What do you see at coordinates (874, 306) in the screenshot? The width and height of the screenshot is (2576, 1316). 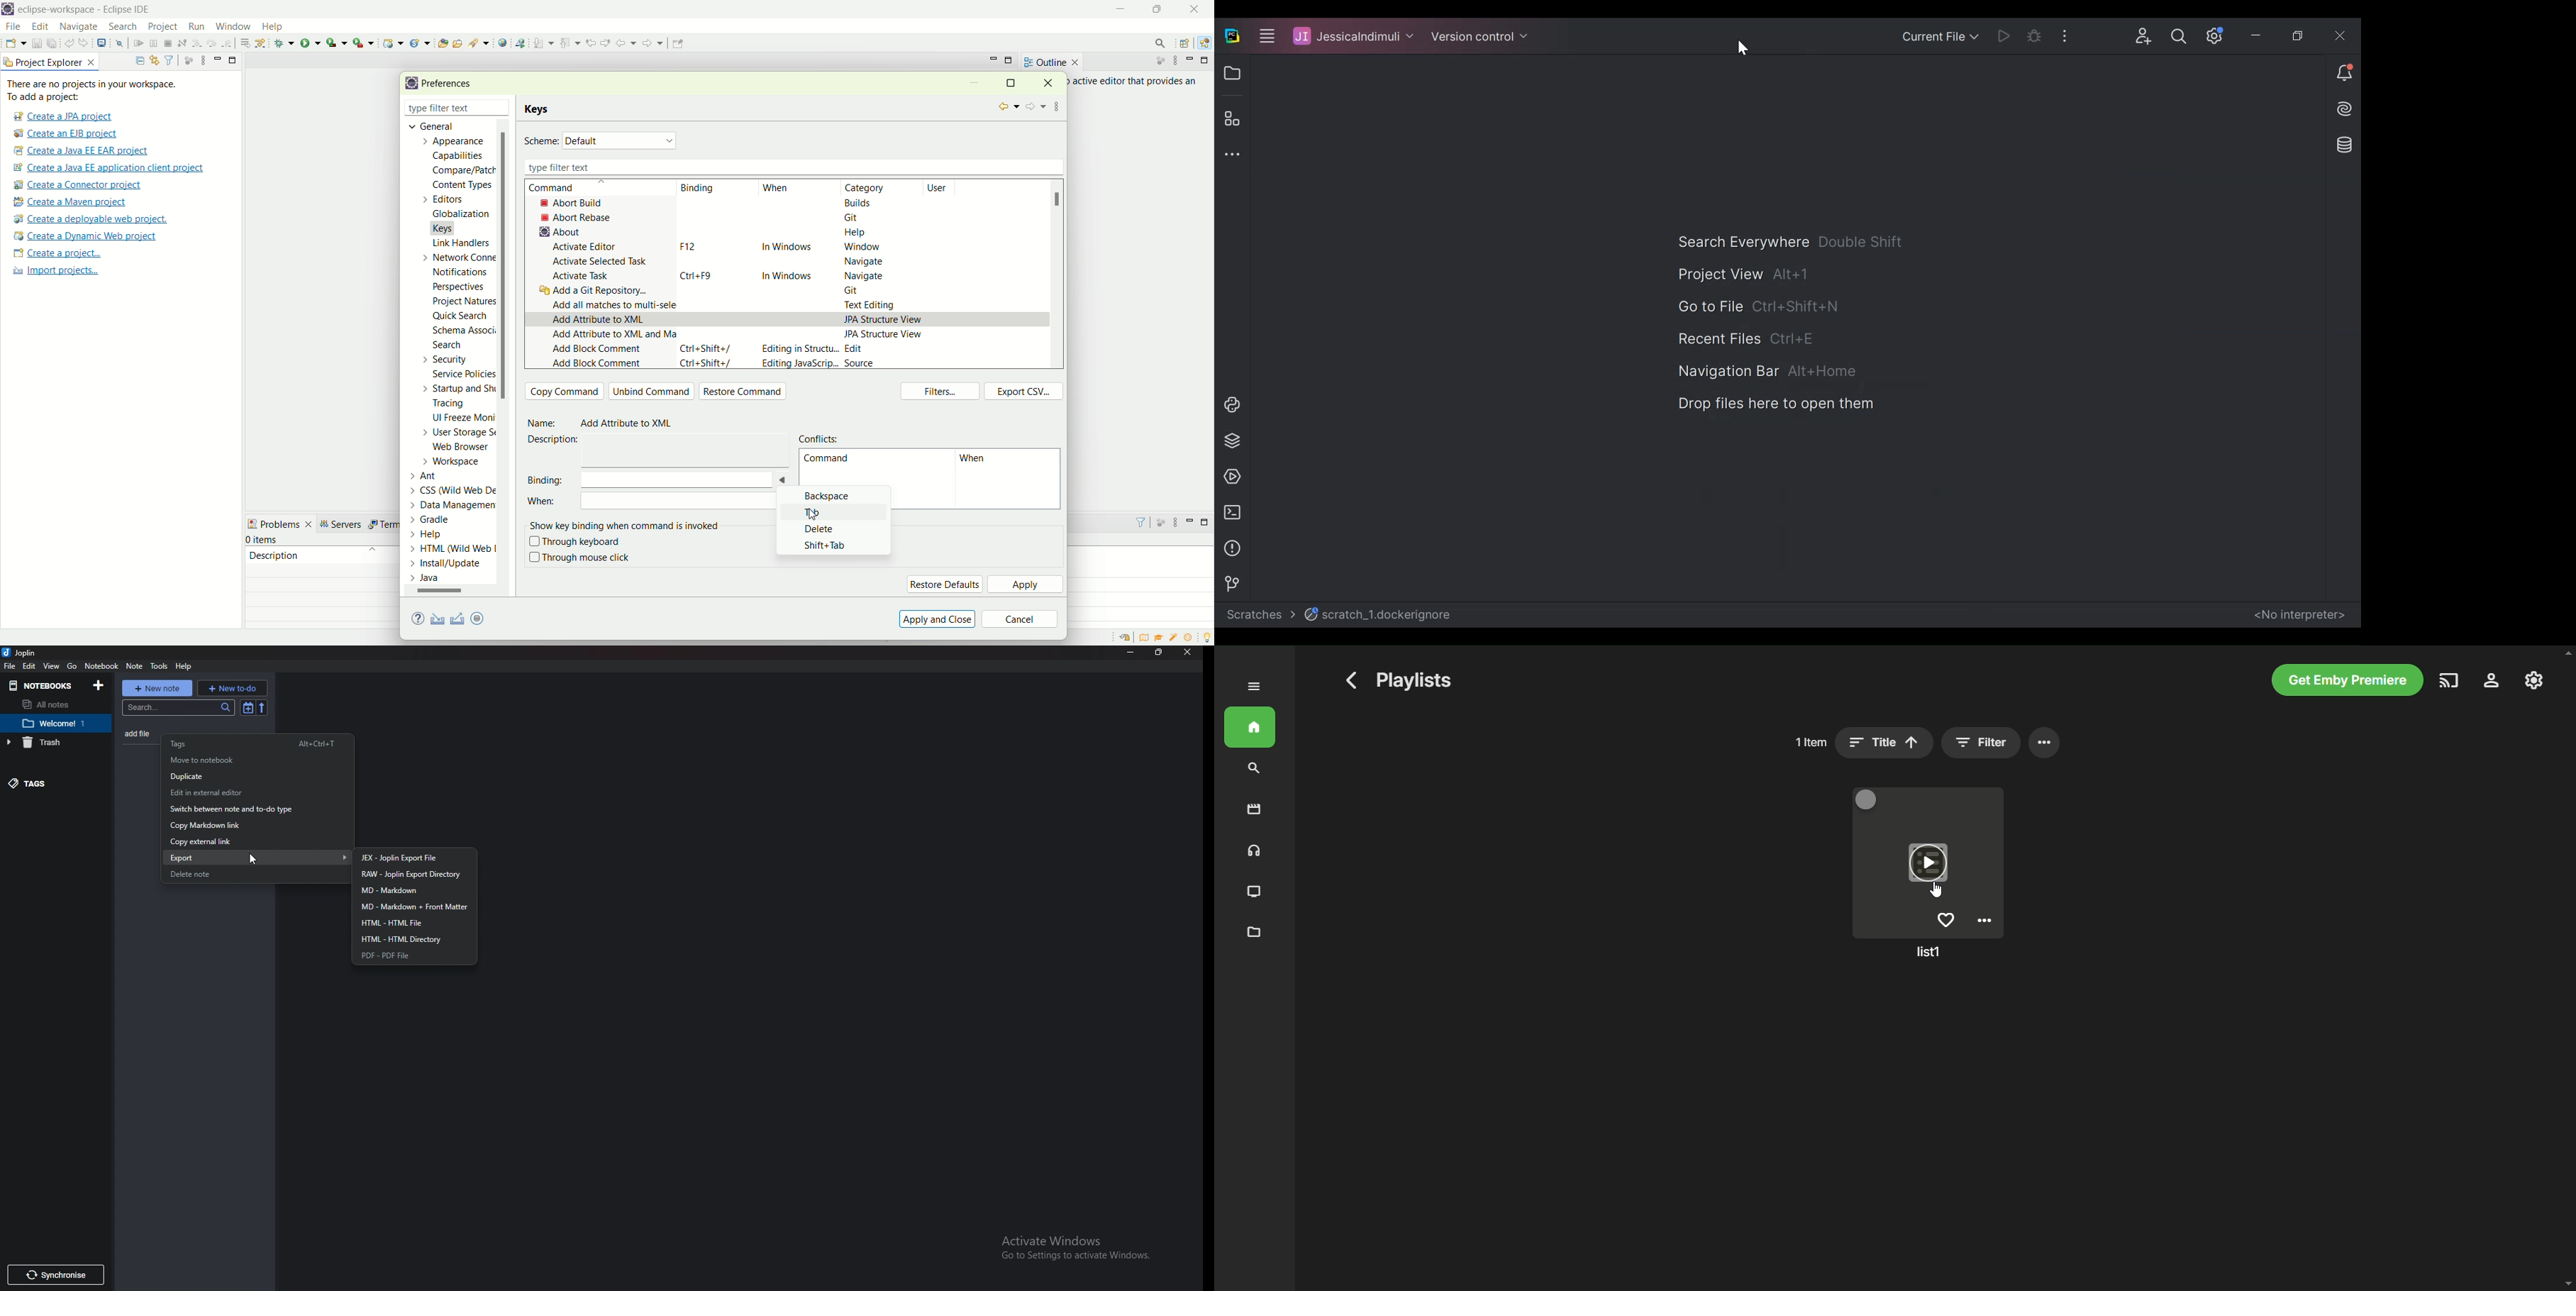 I see `text editing` at bounding box center [874, 306].